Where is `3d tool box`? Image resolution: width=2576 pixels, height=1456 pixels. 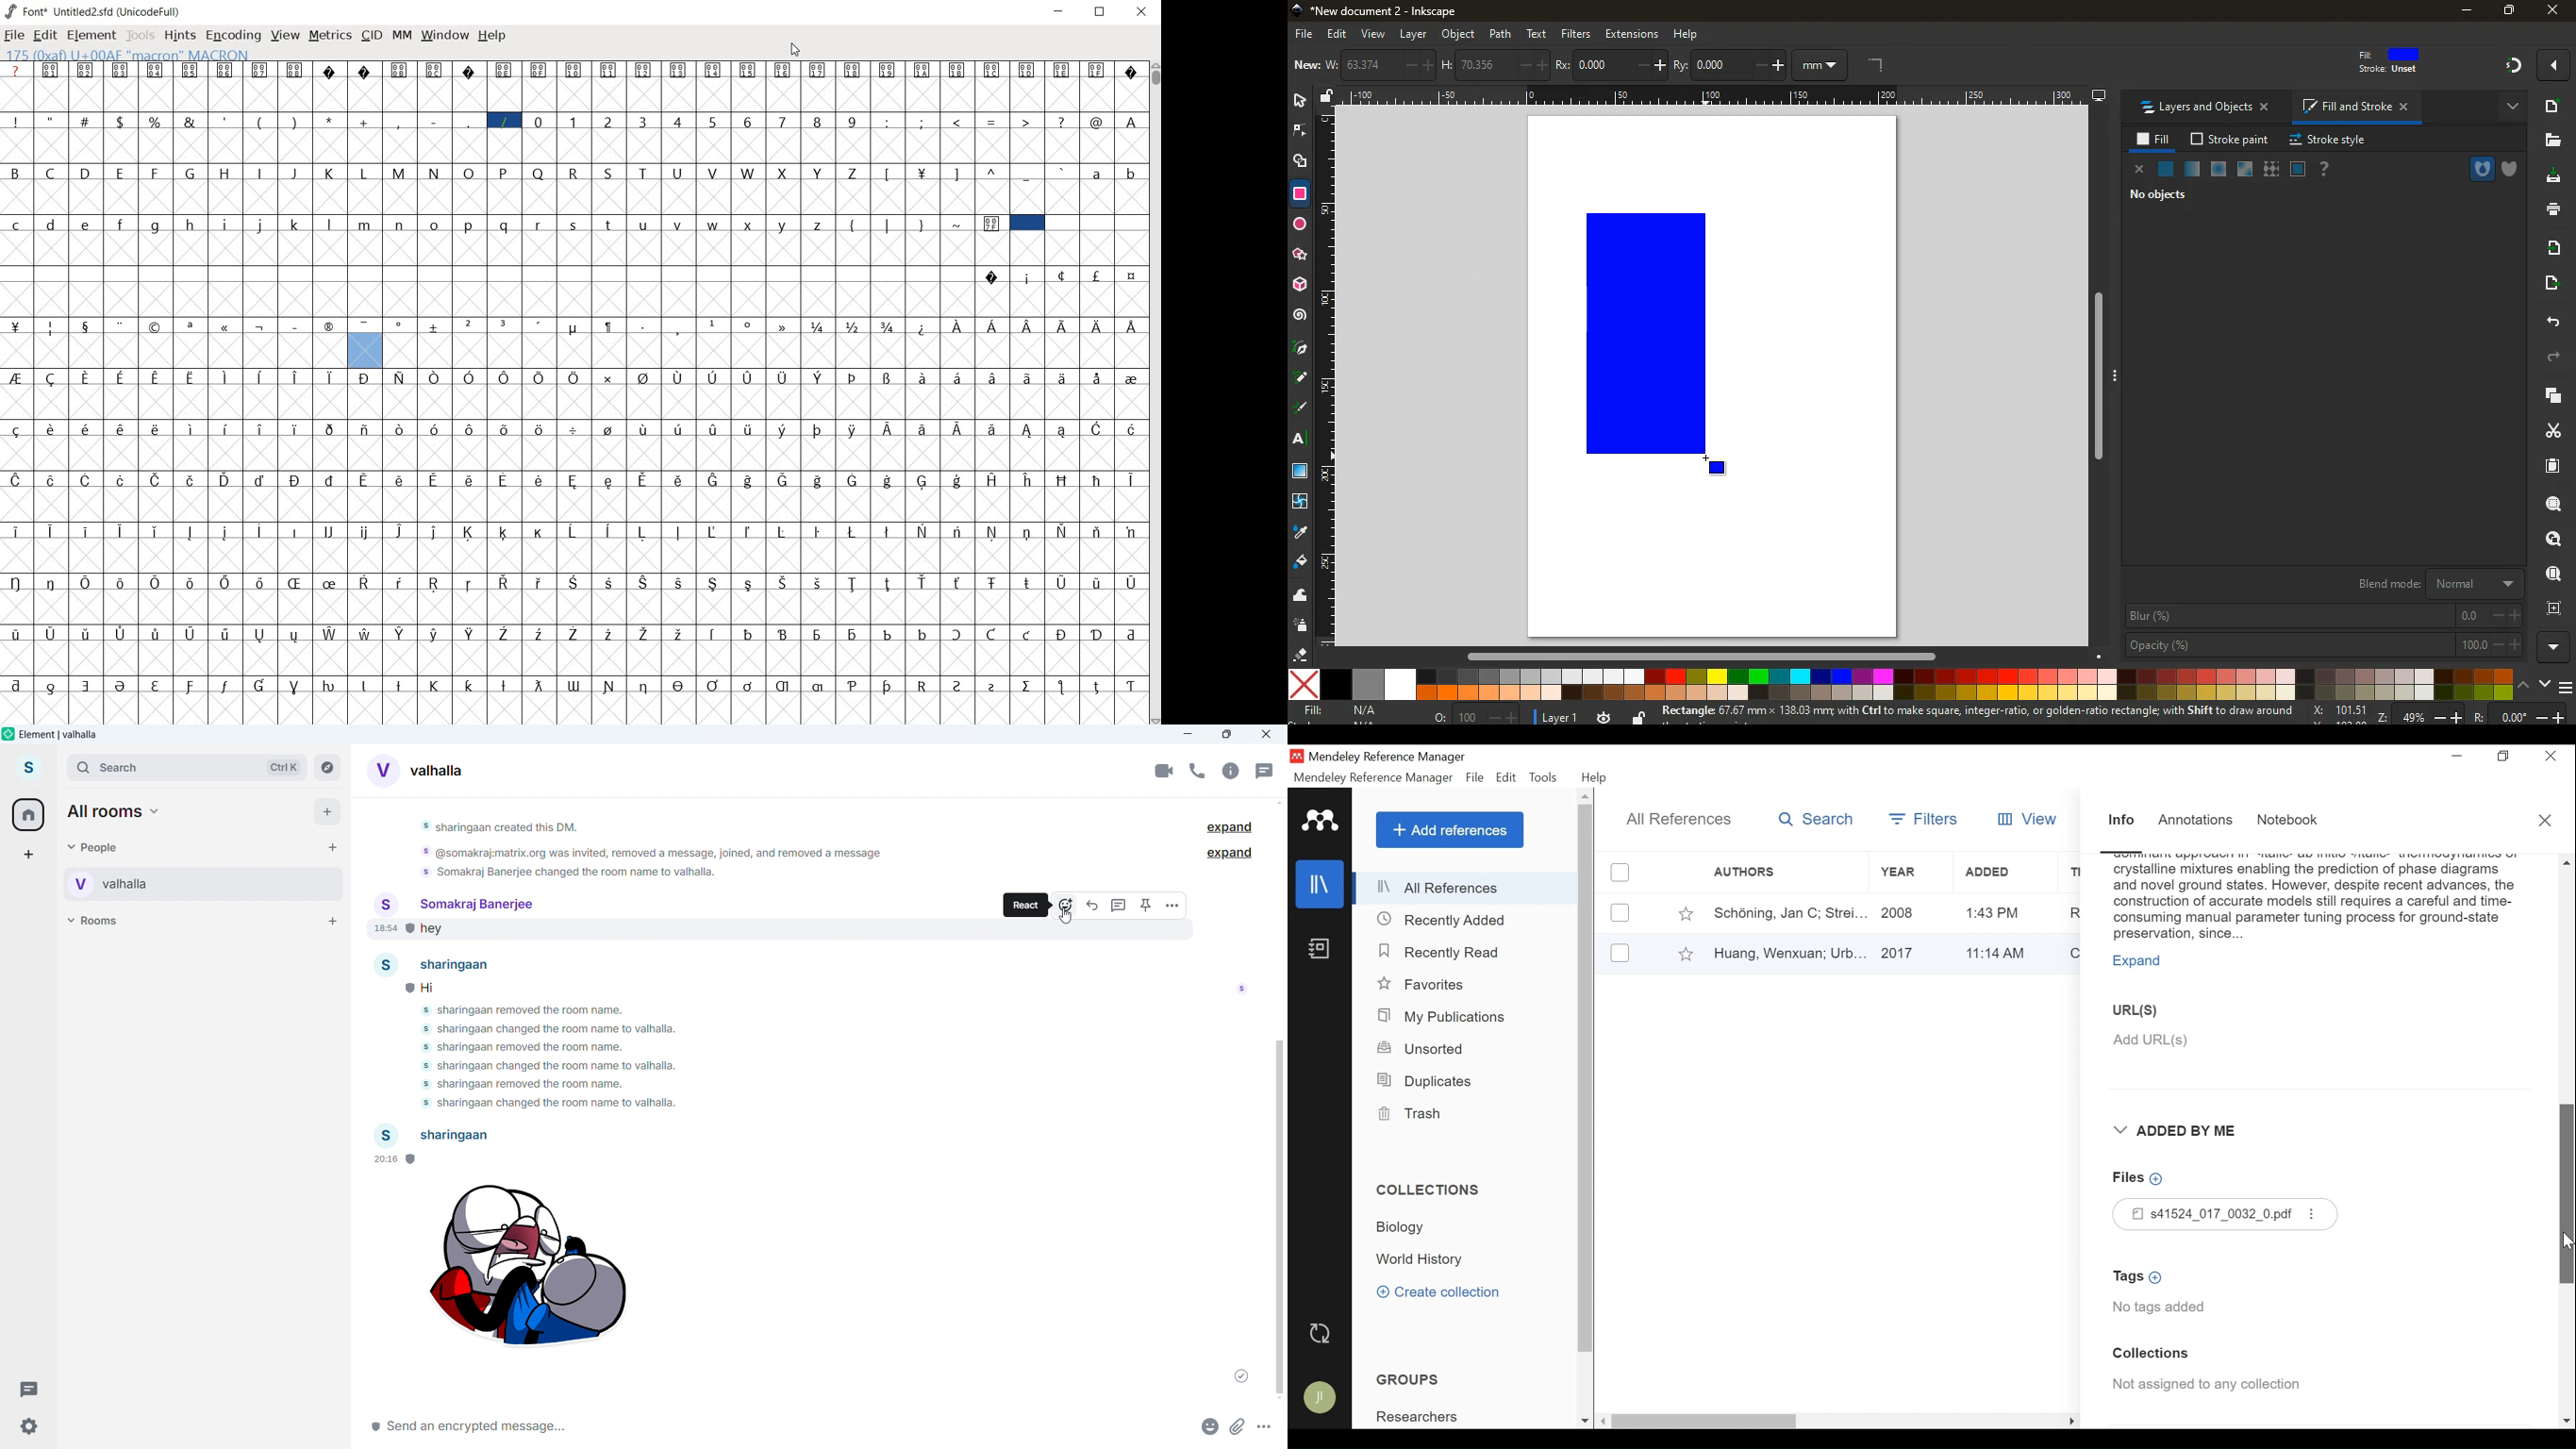
3d tool box is located at coordinates (1300, 286).